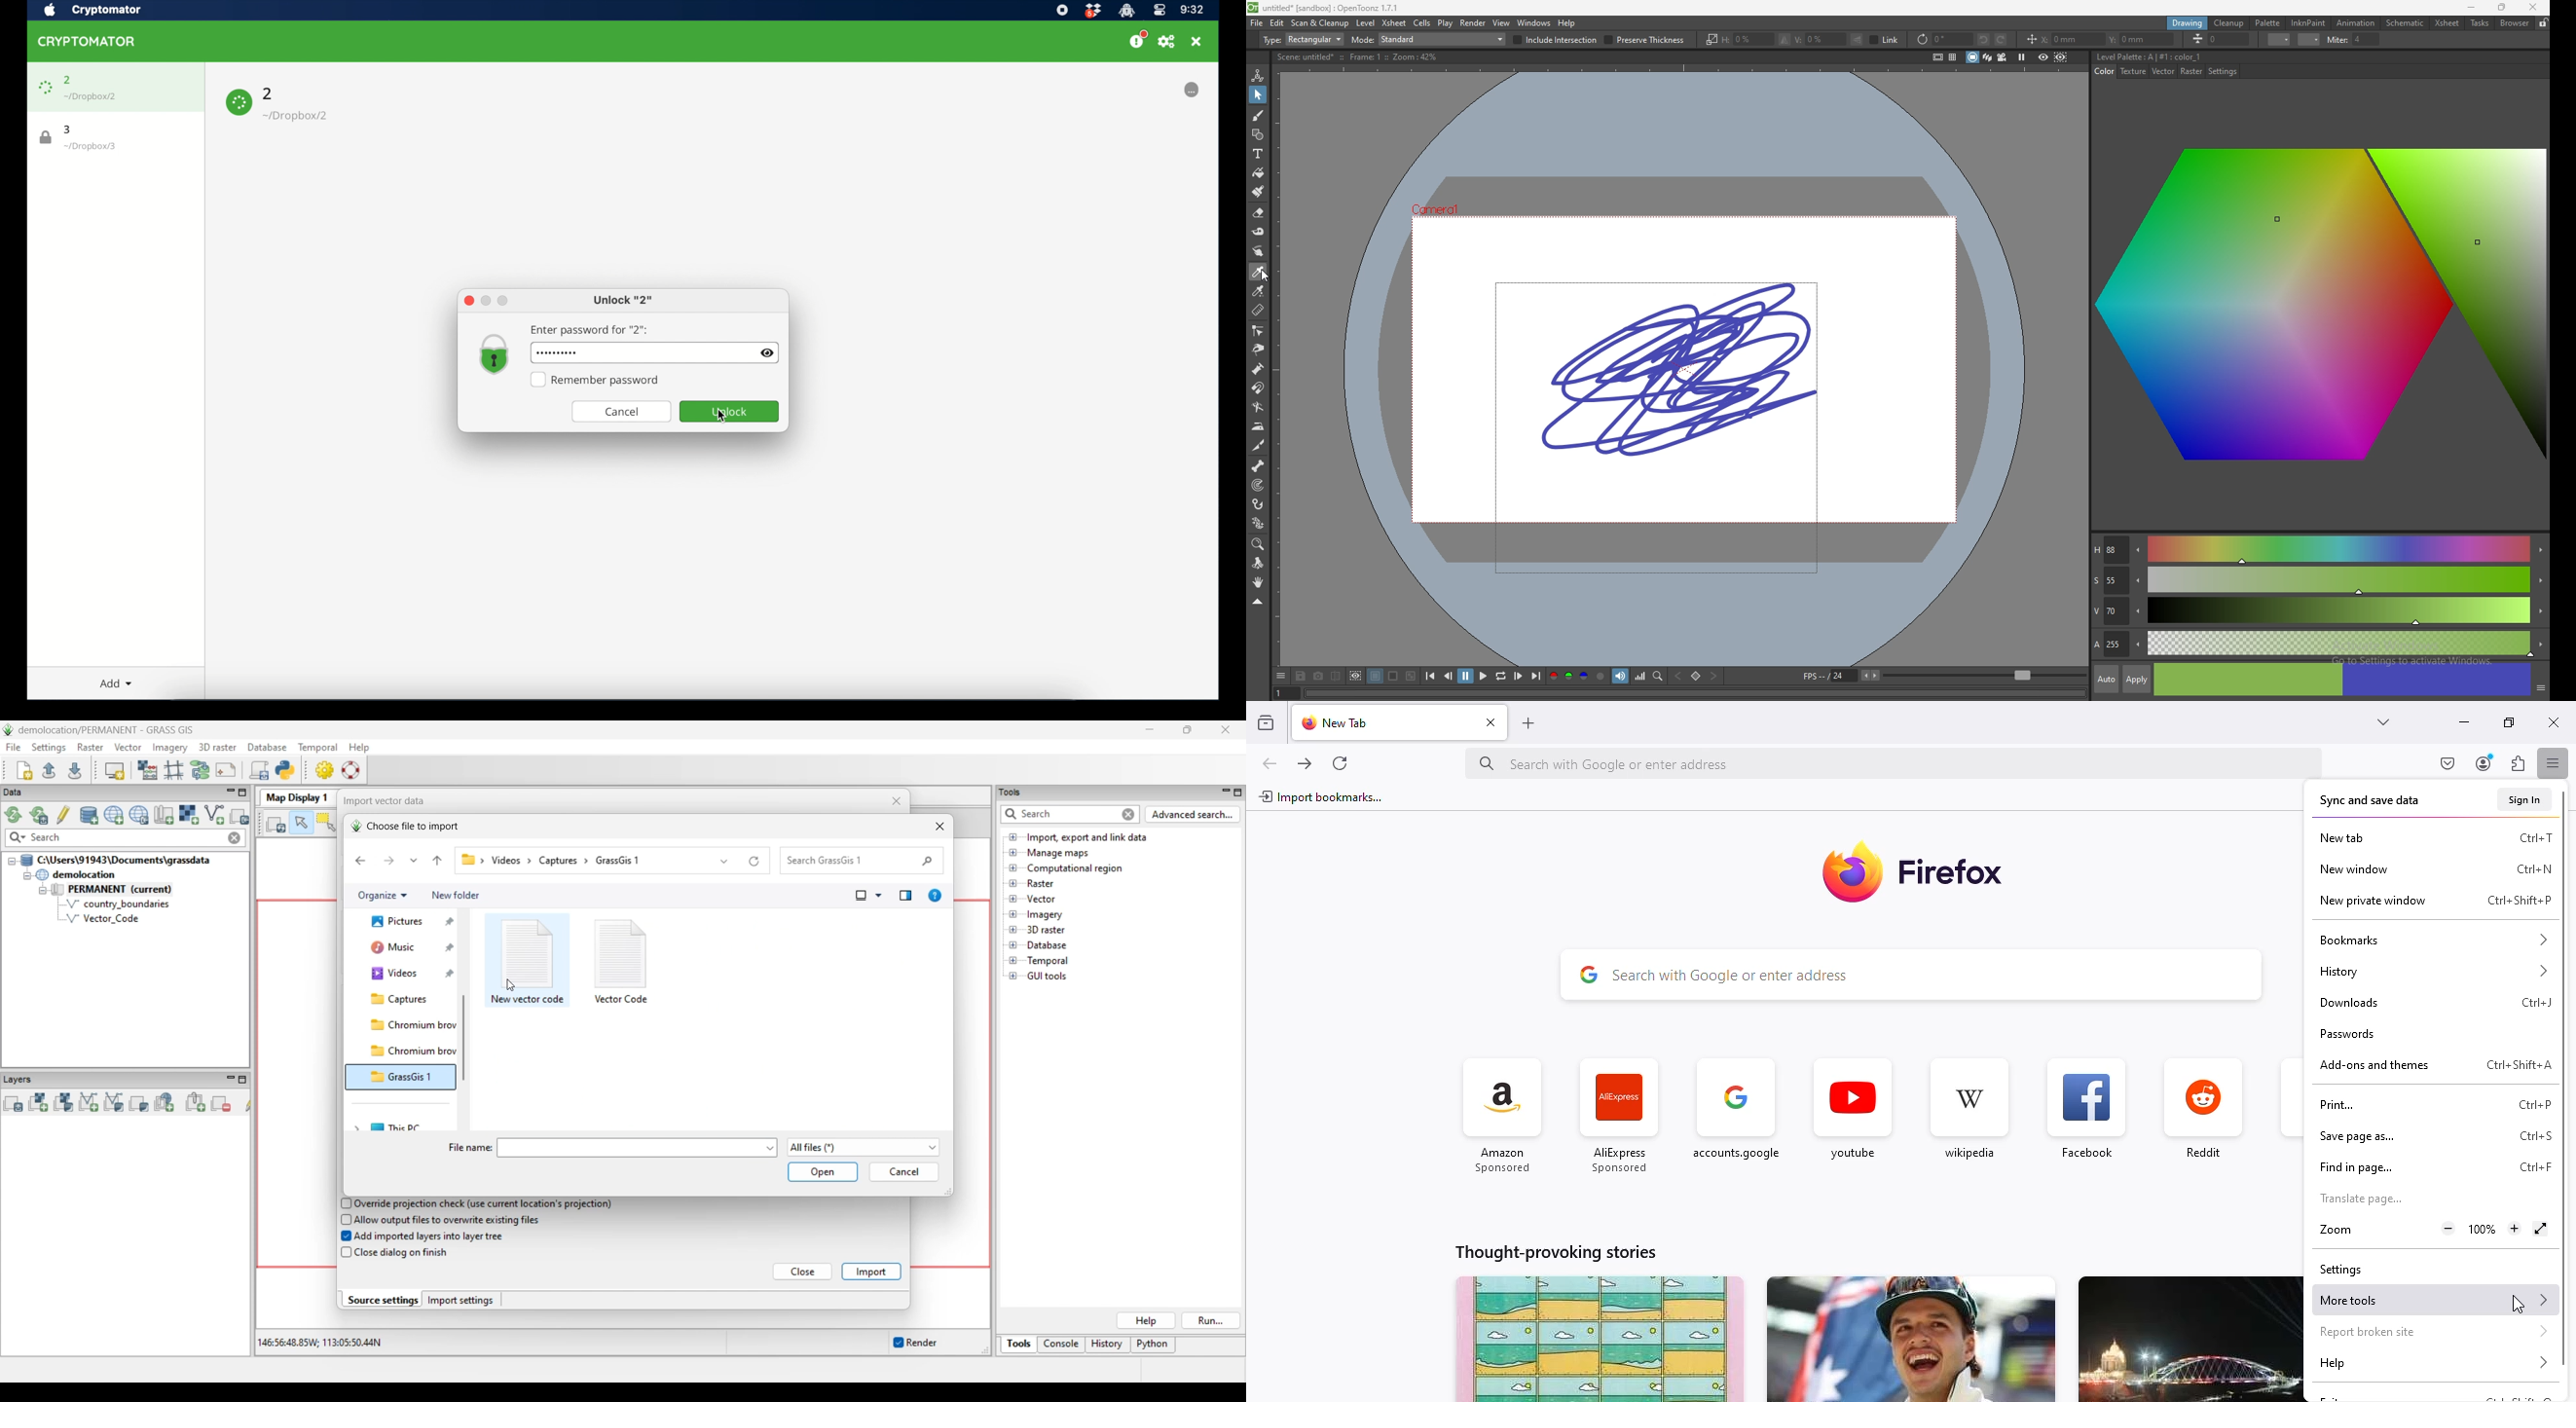  Describe the element at coordinates (2483, 1230) in the screenshot. I see `reset zoom level` at that location.